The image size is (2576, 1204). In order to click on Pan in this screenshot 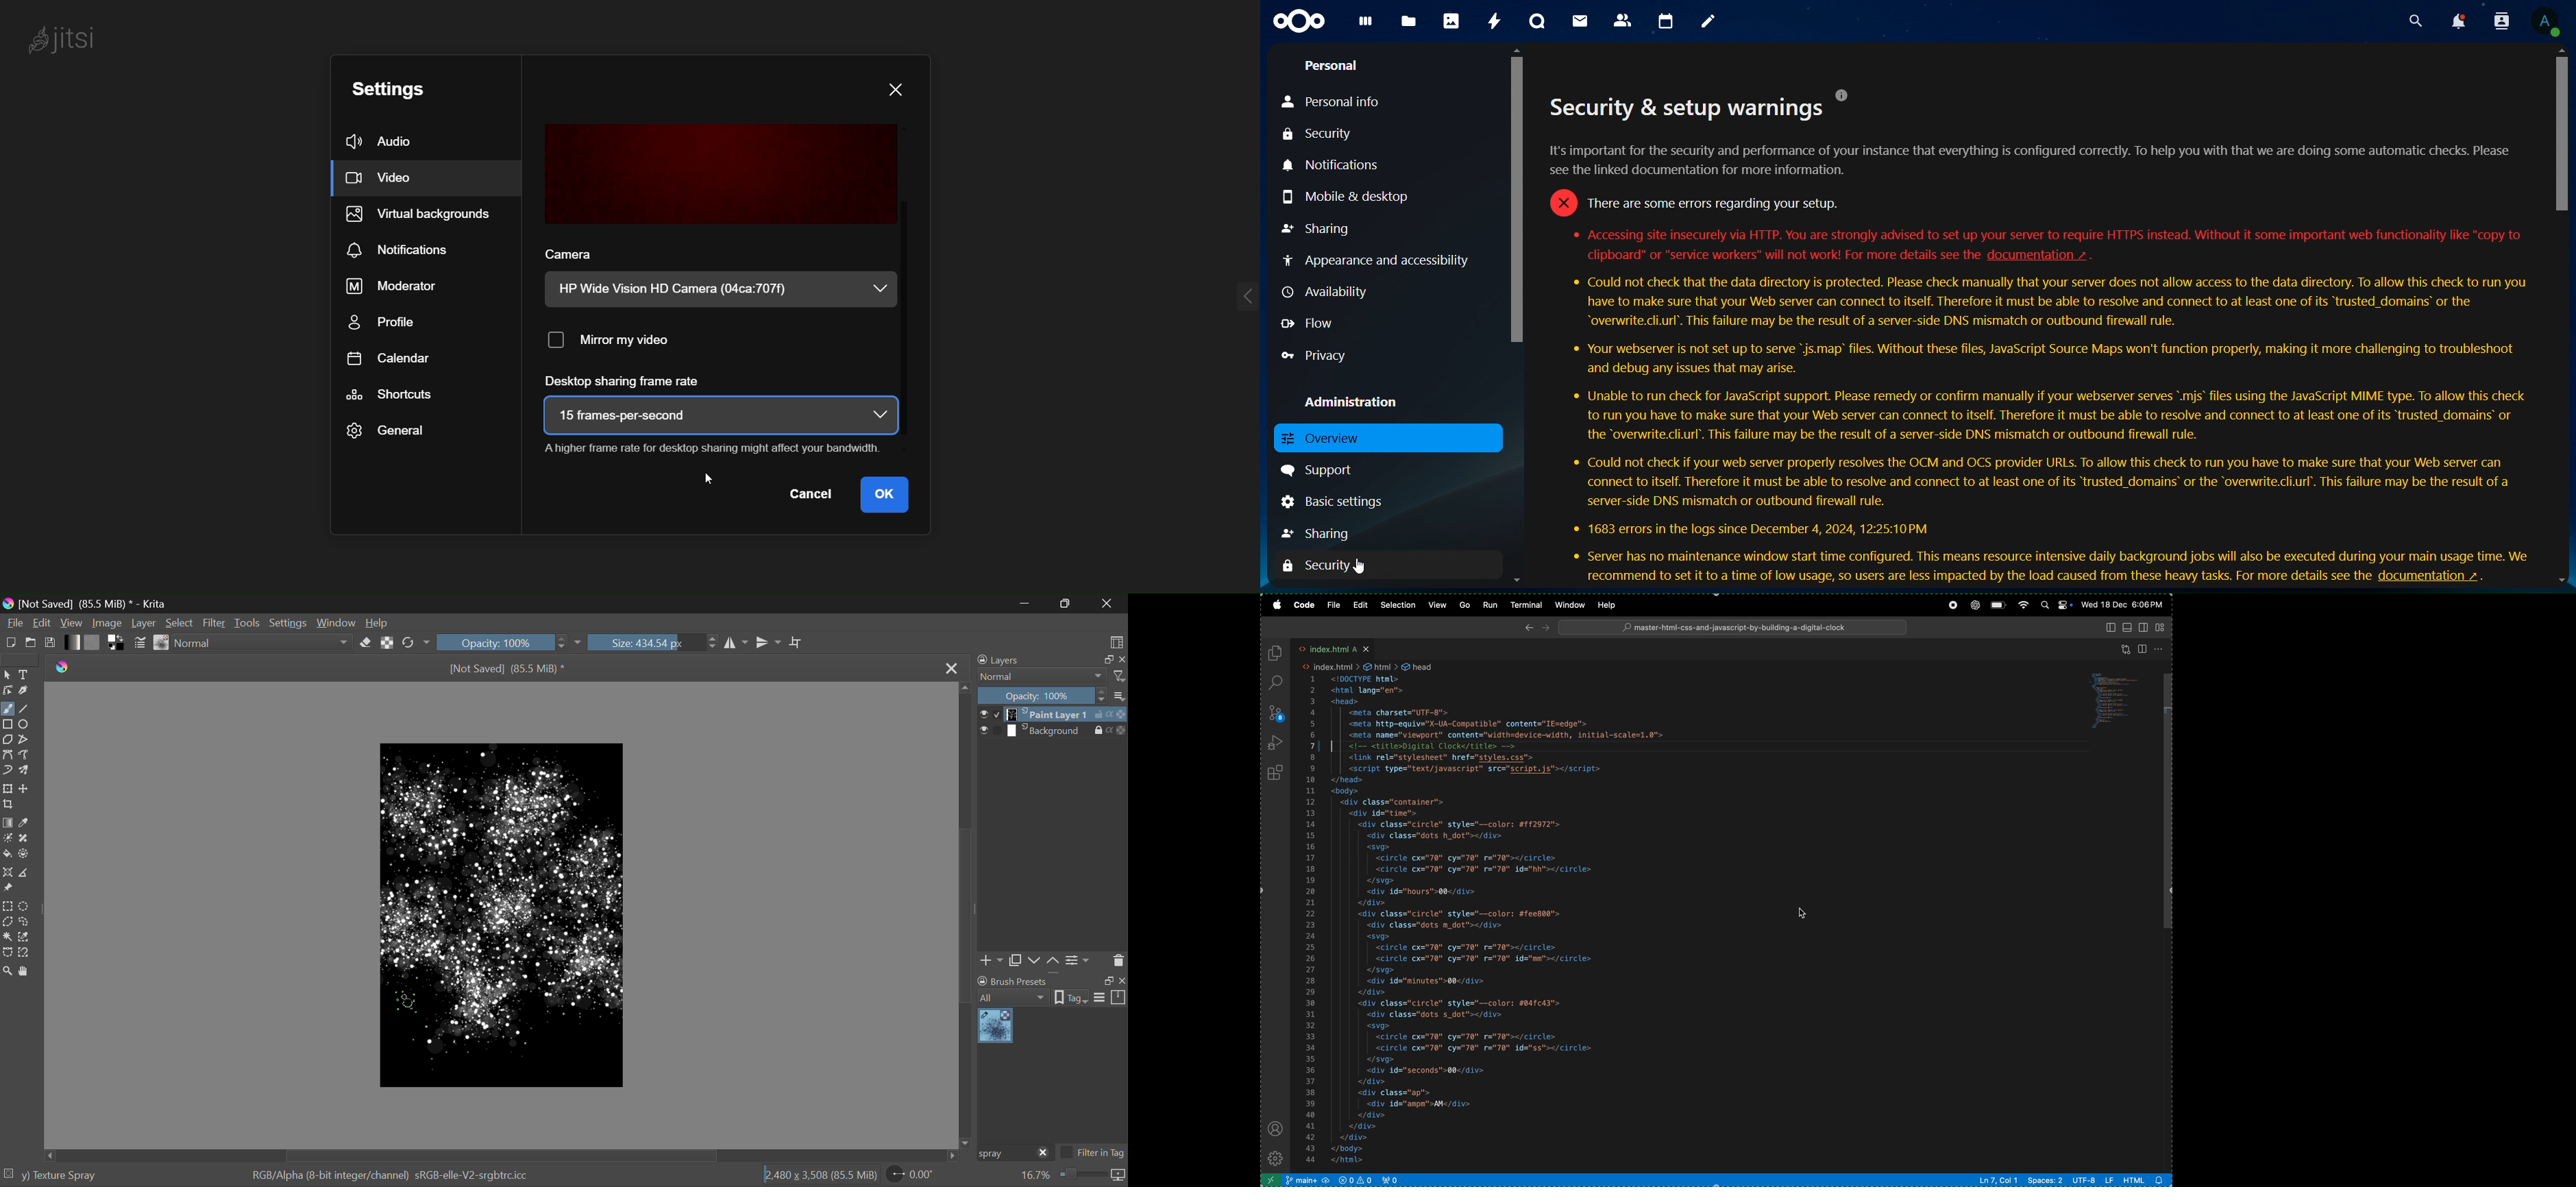, I will do `click(26, 972)`.